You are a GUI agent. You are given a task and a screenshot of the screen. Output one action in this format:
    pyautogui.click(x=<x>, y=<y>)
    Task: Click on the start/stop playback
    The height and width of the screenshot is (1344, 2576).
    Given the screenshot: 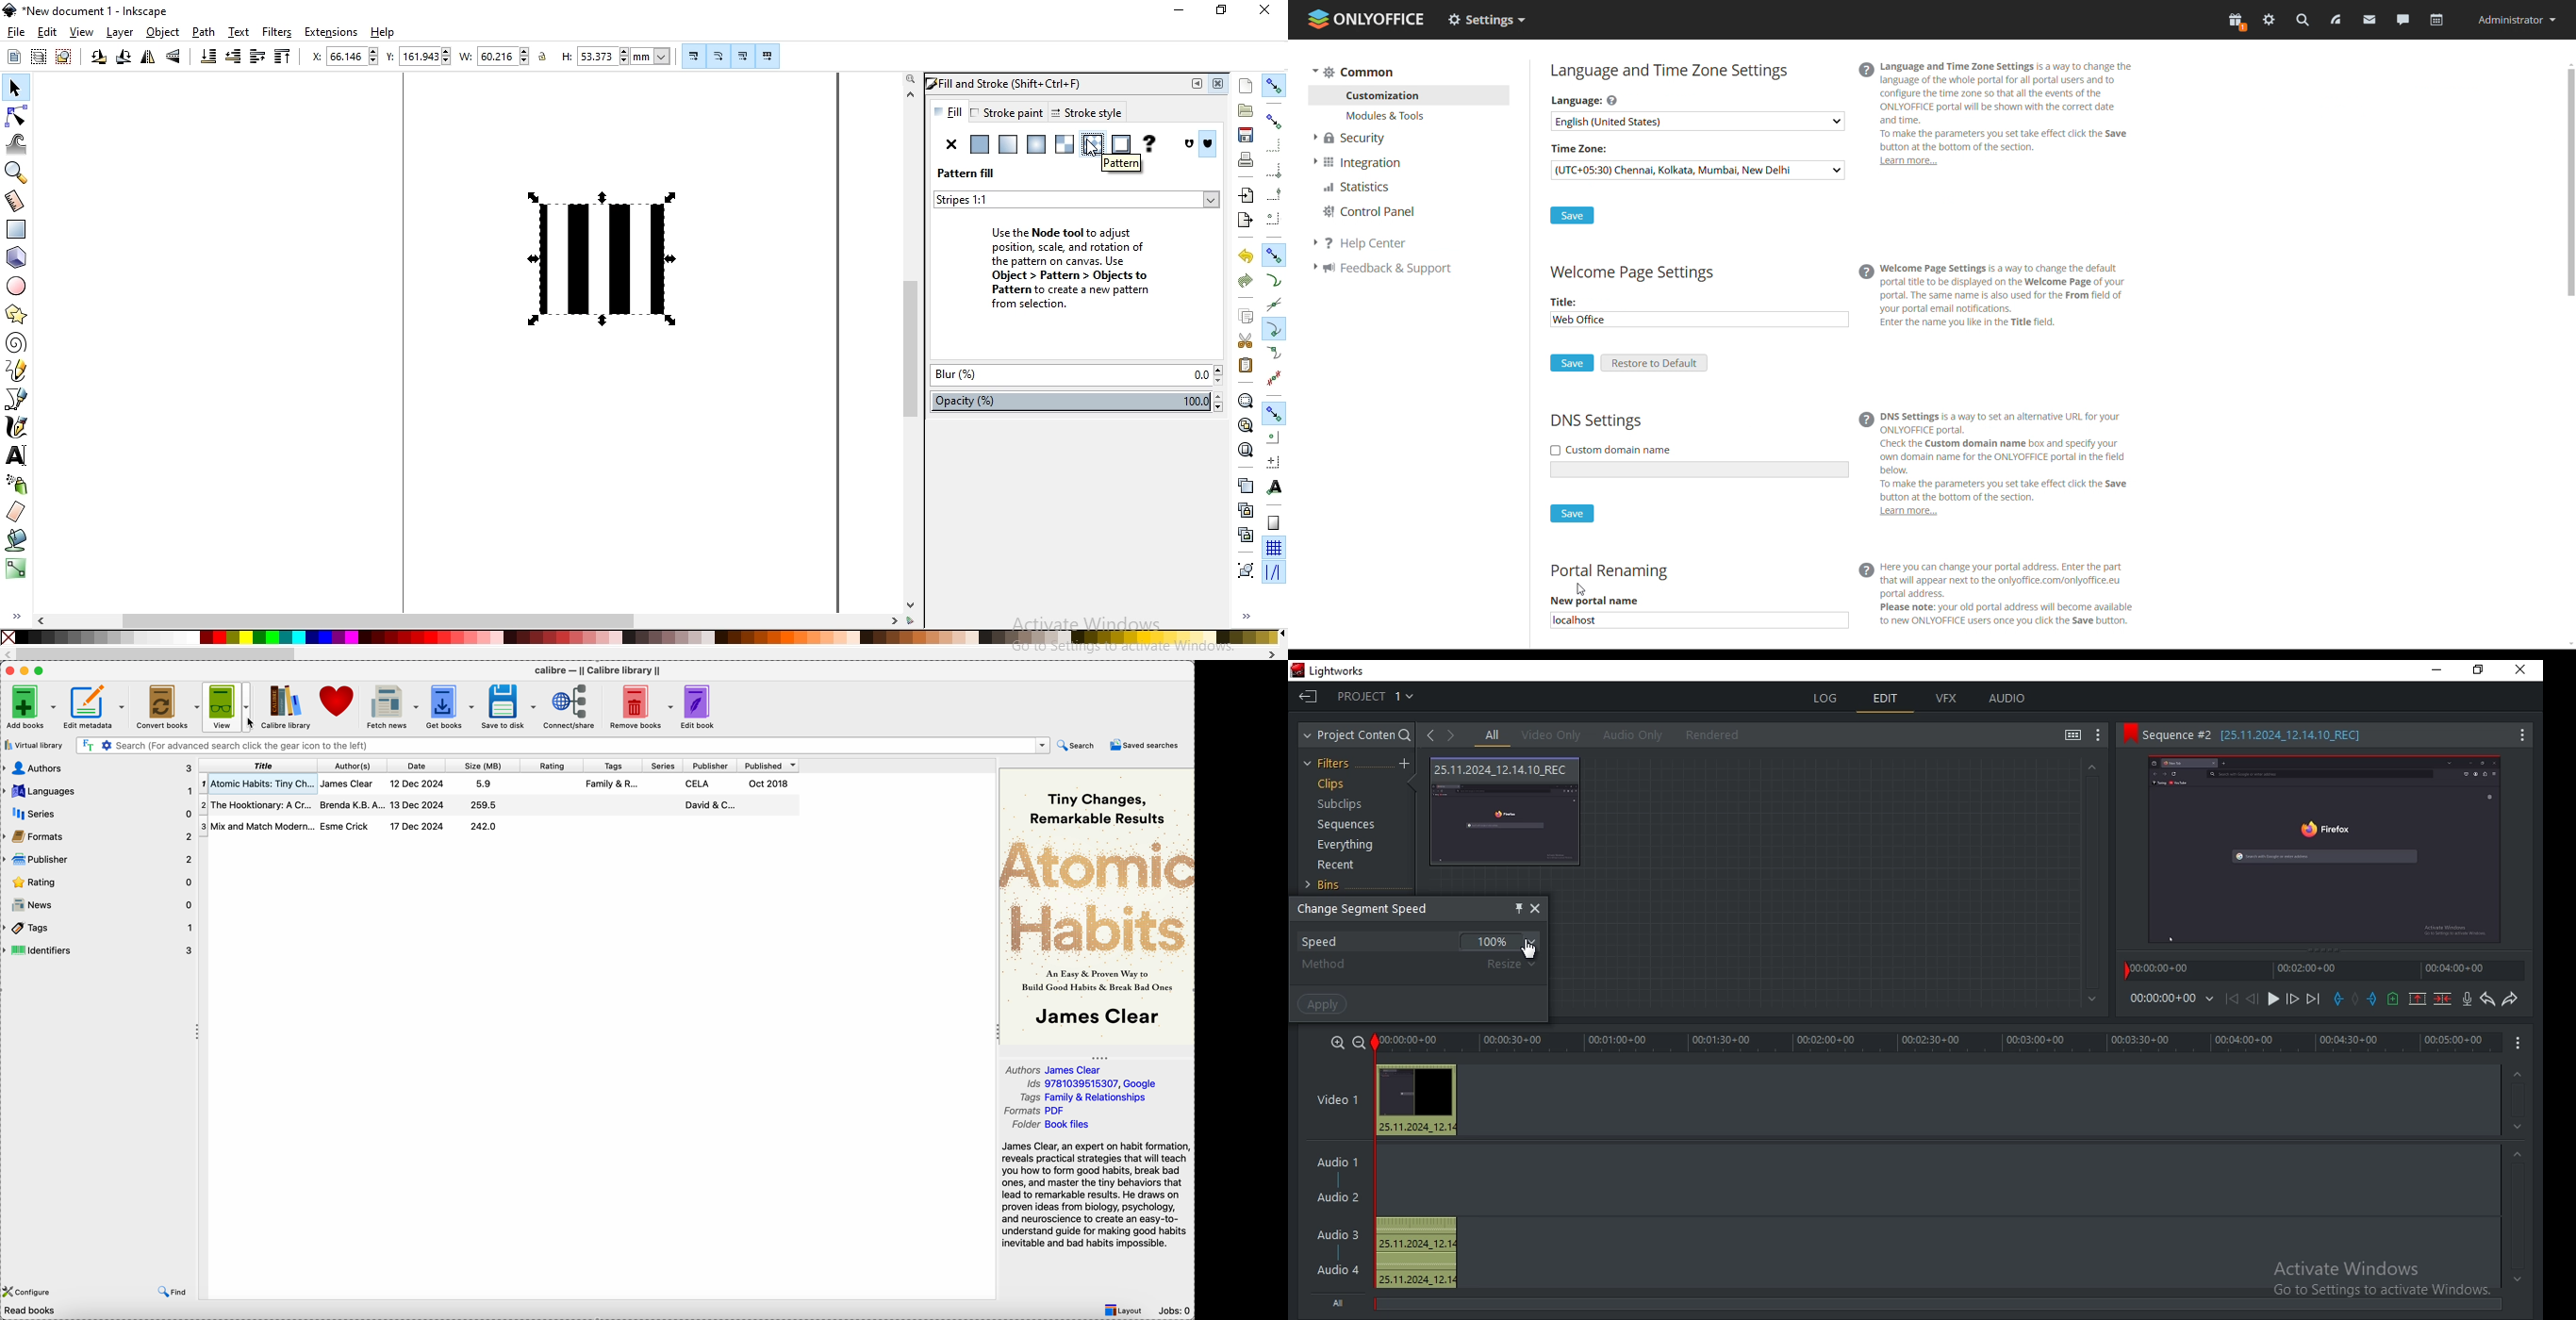 What is the action you would take?
    pyautogui.click(x=2274, y=999)
    